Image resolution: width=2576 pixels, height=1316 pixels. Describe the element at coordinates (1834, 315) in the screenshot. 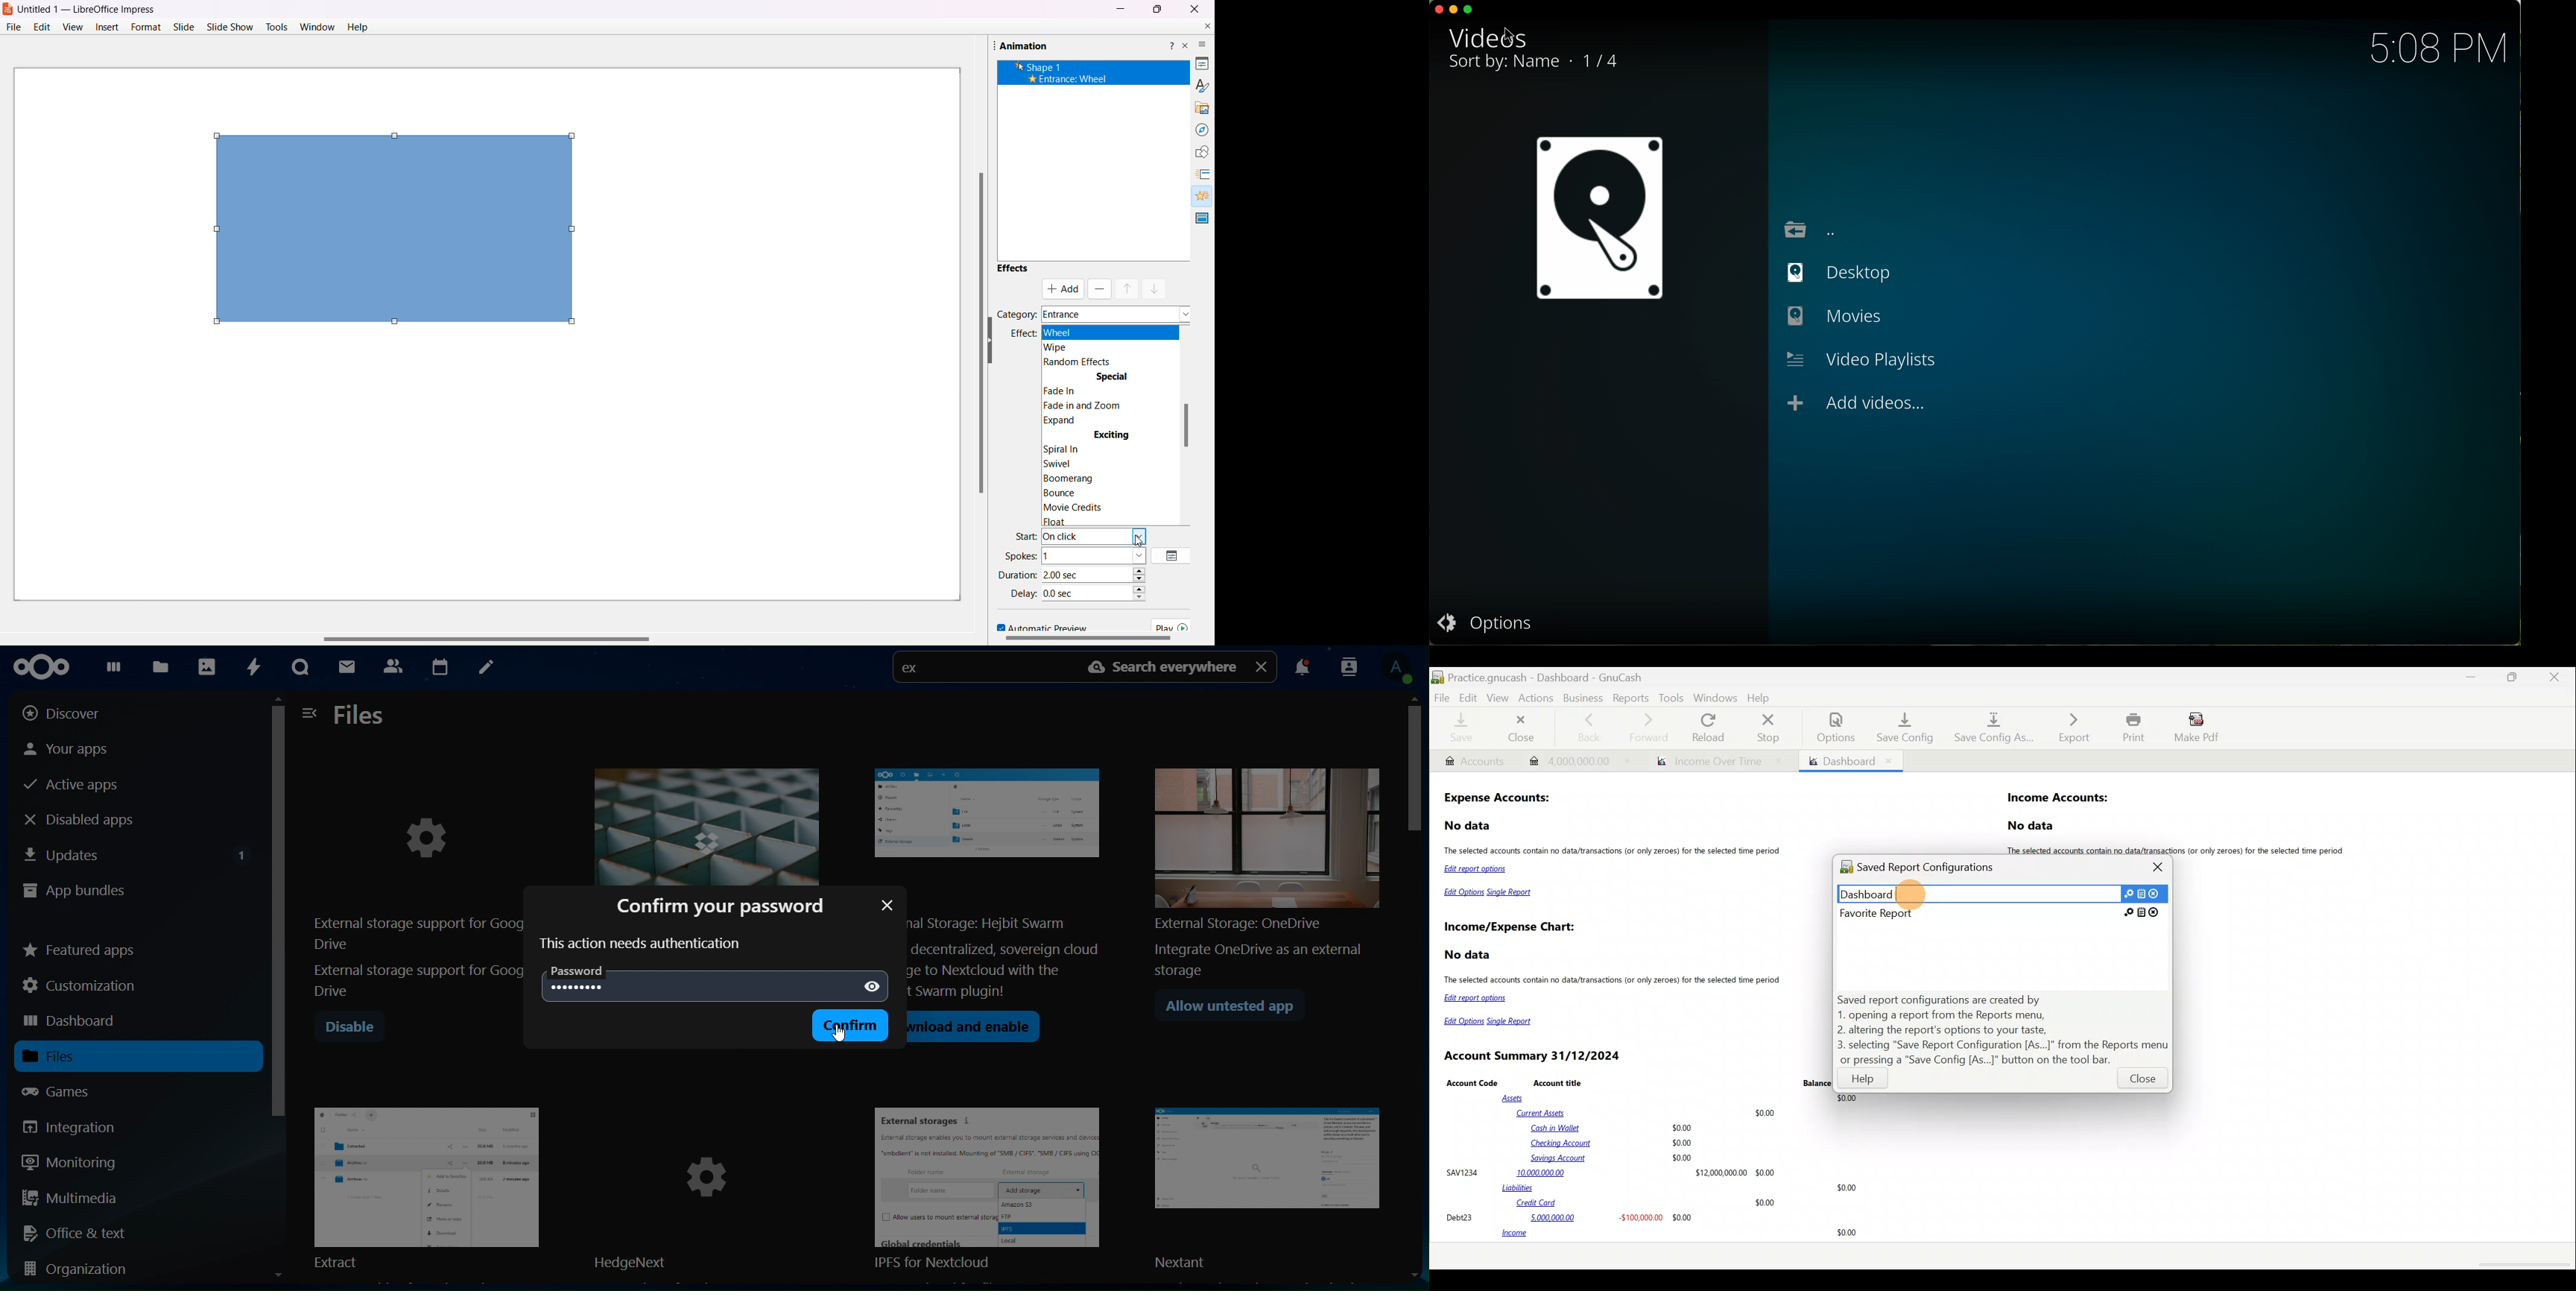

I see `back` at that location.